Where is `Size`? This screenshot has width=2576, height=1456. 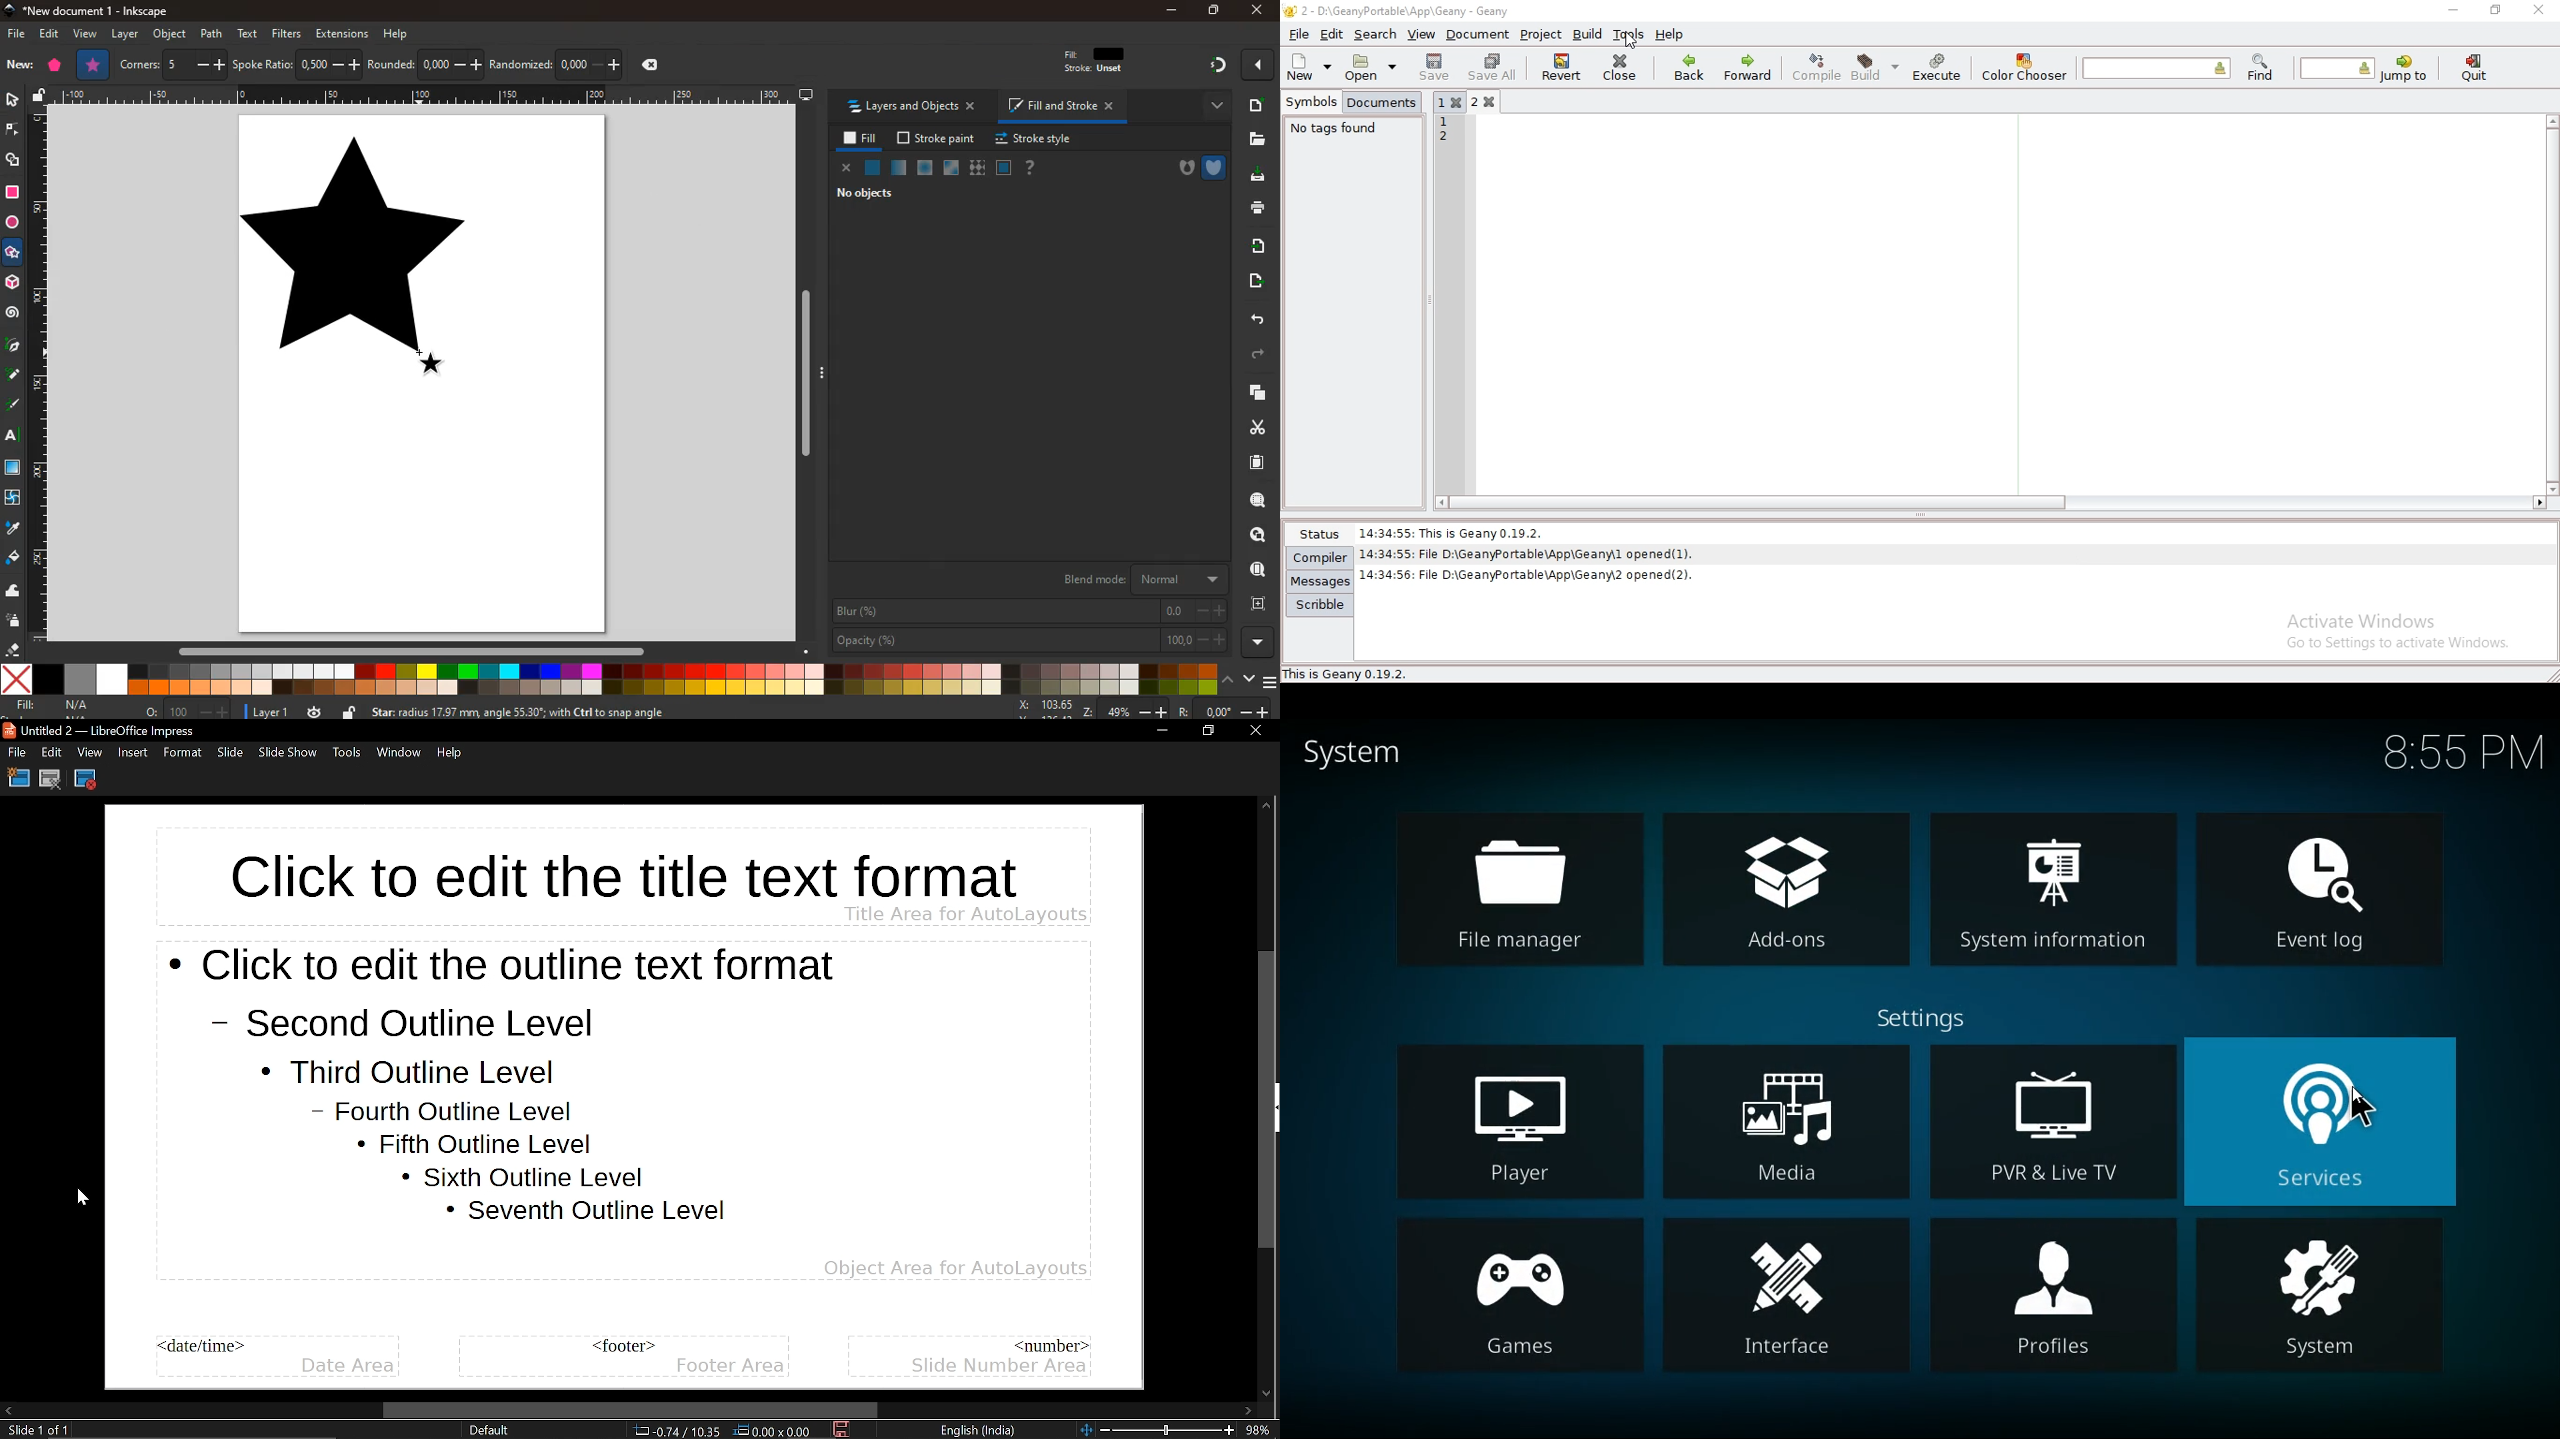 Size is located at coordinates (774, 1431).